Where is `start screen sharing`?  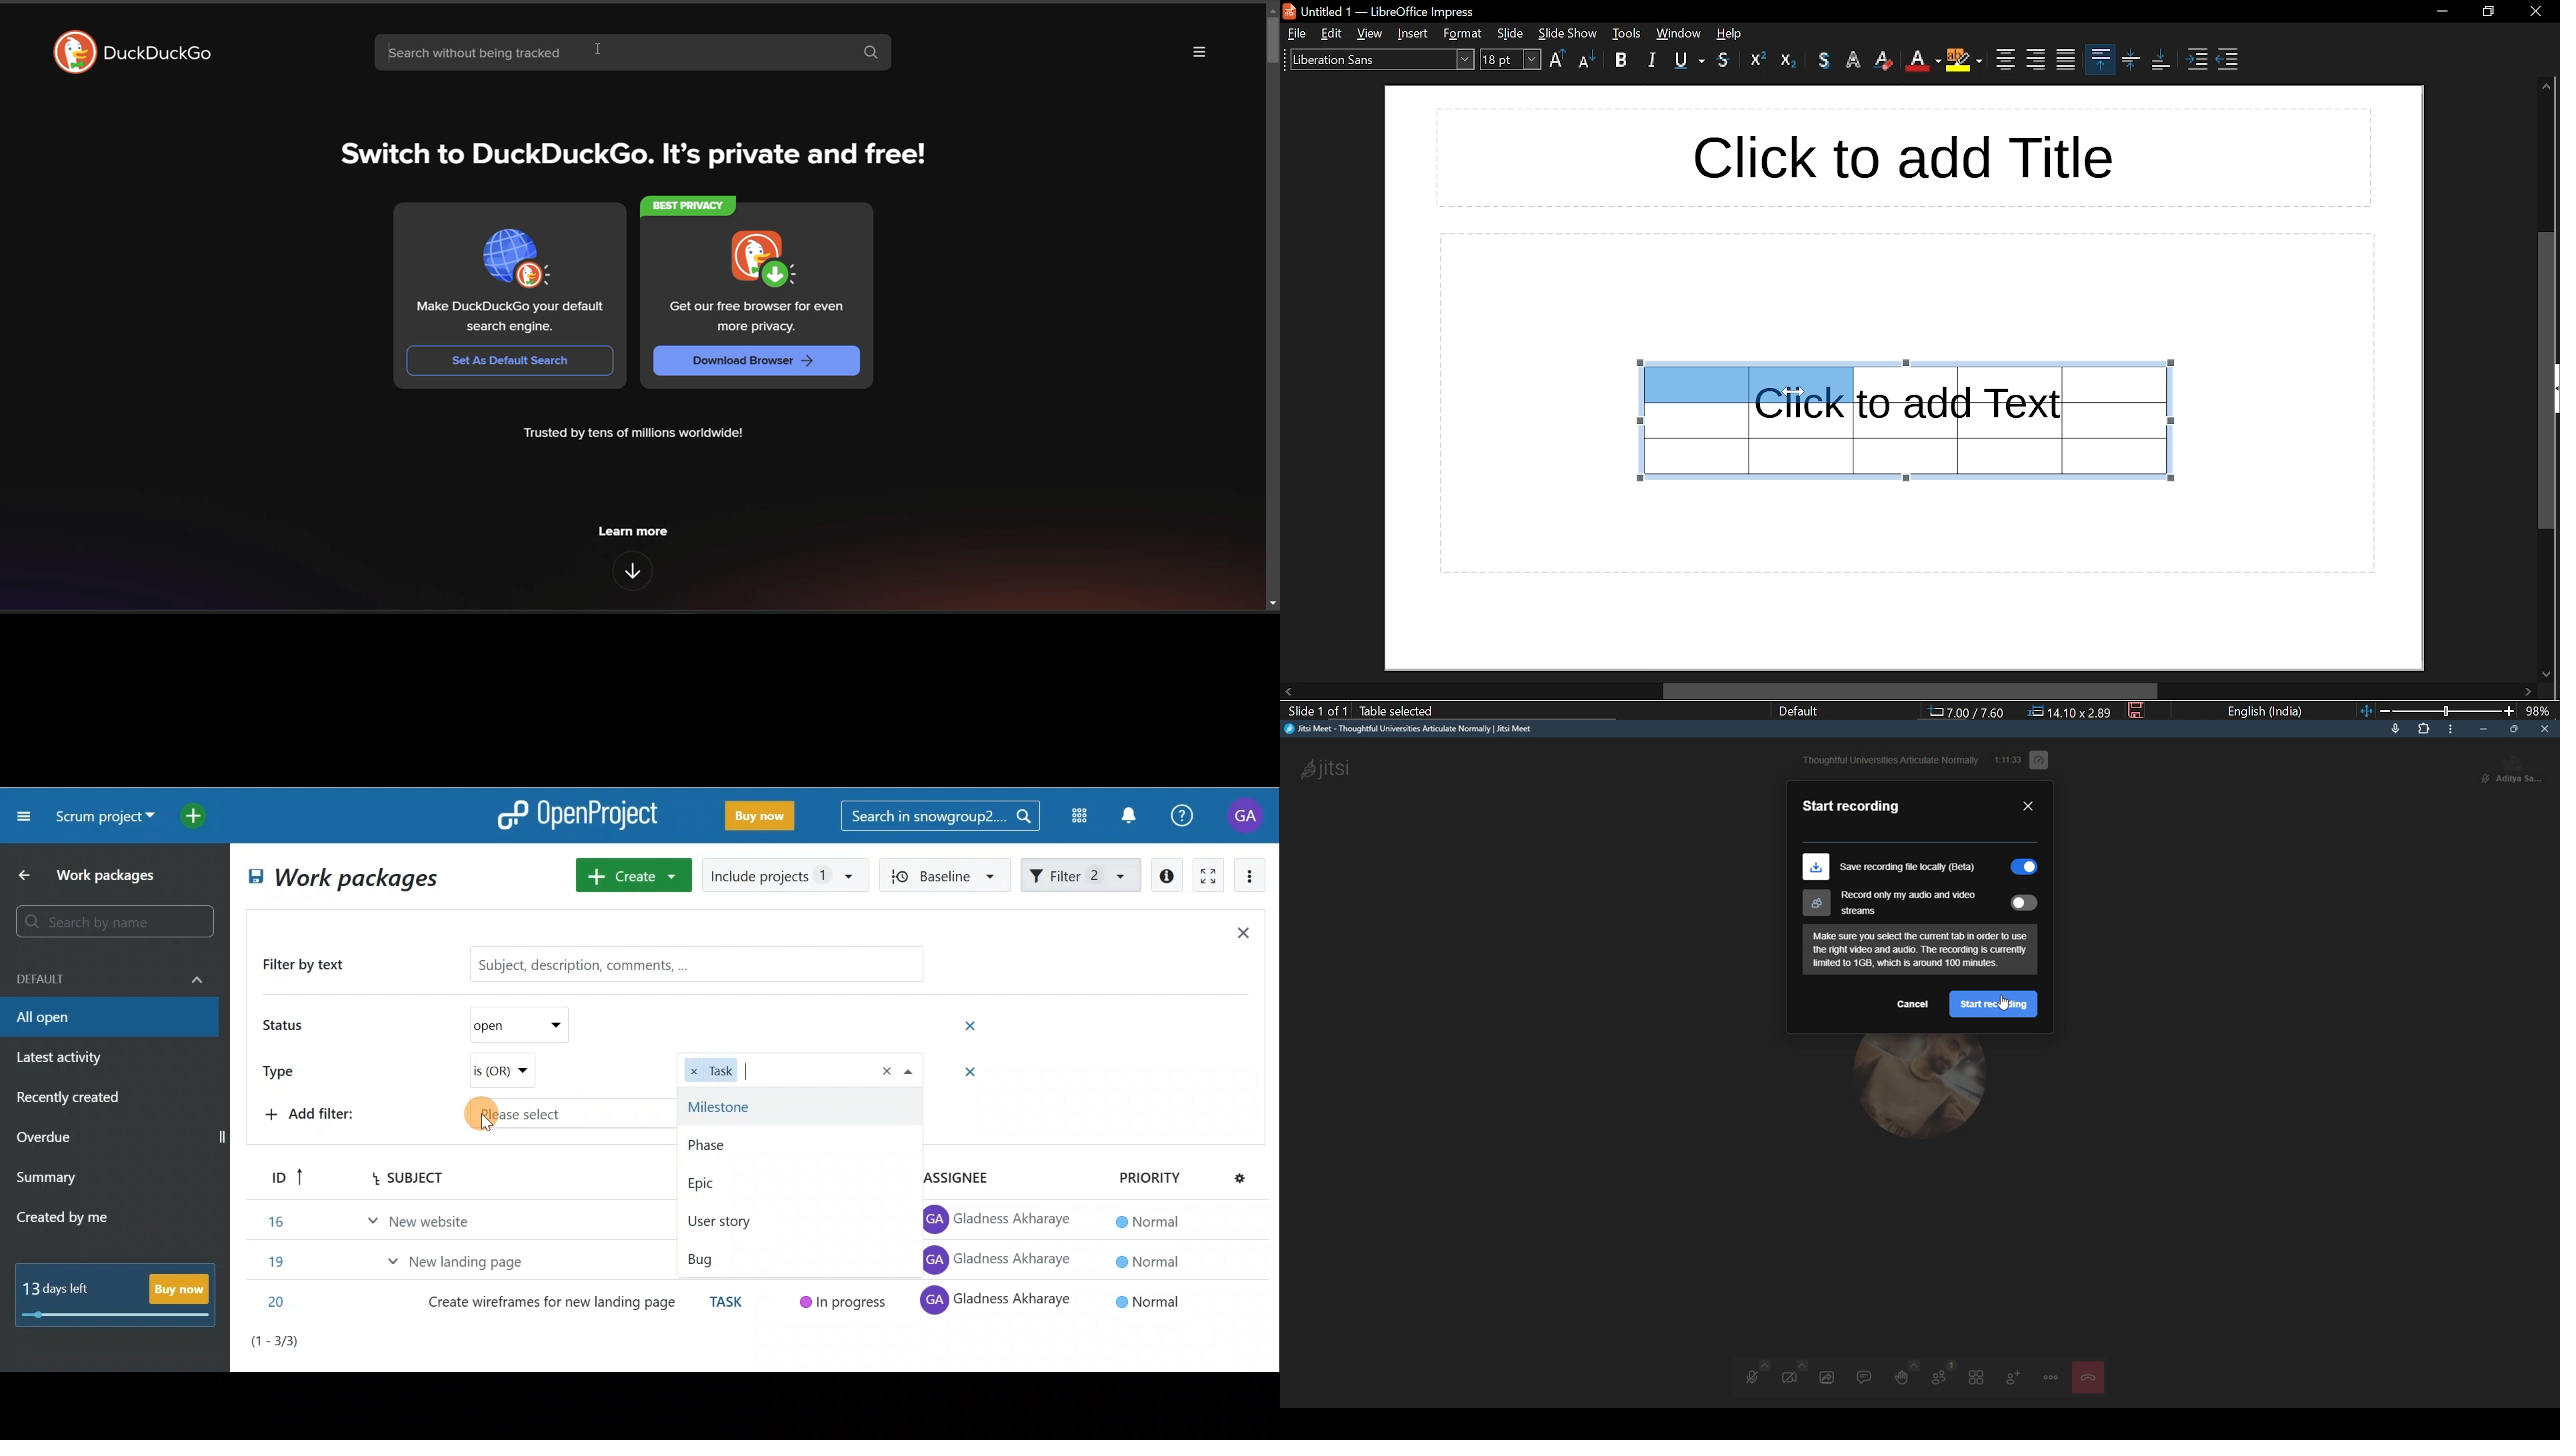 start screen sharing is located at coordinates (1828, 1377).